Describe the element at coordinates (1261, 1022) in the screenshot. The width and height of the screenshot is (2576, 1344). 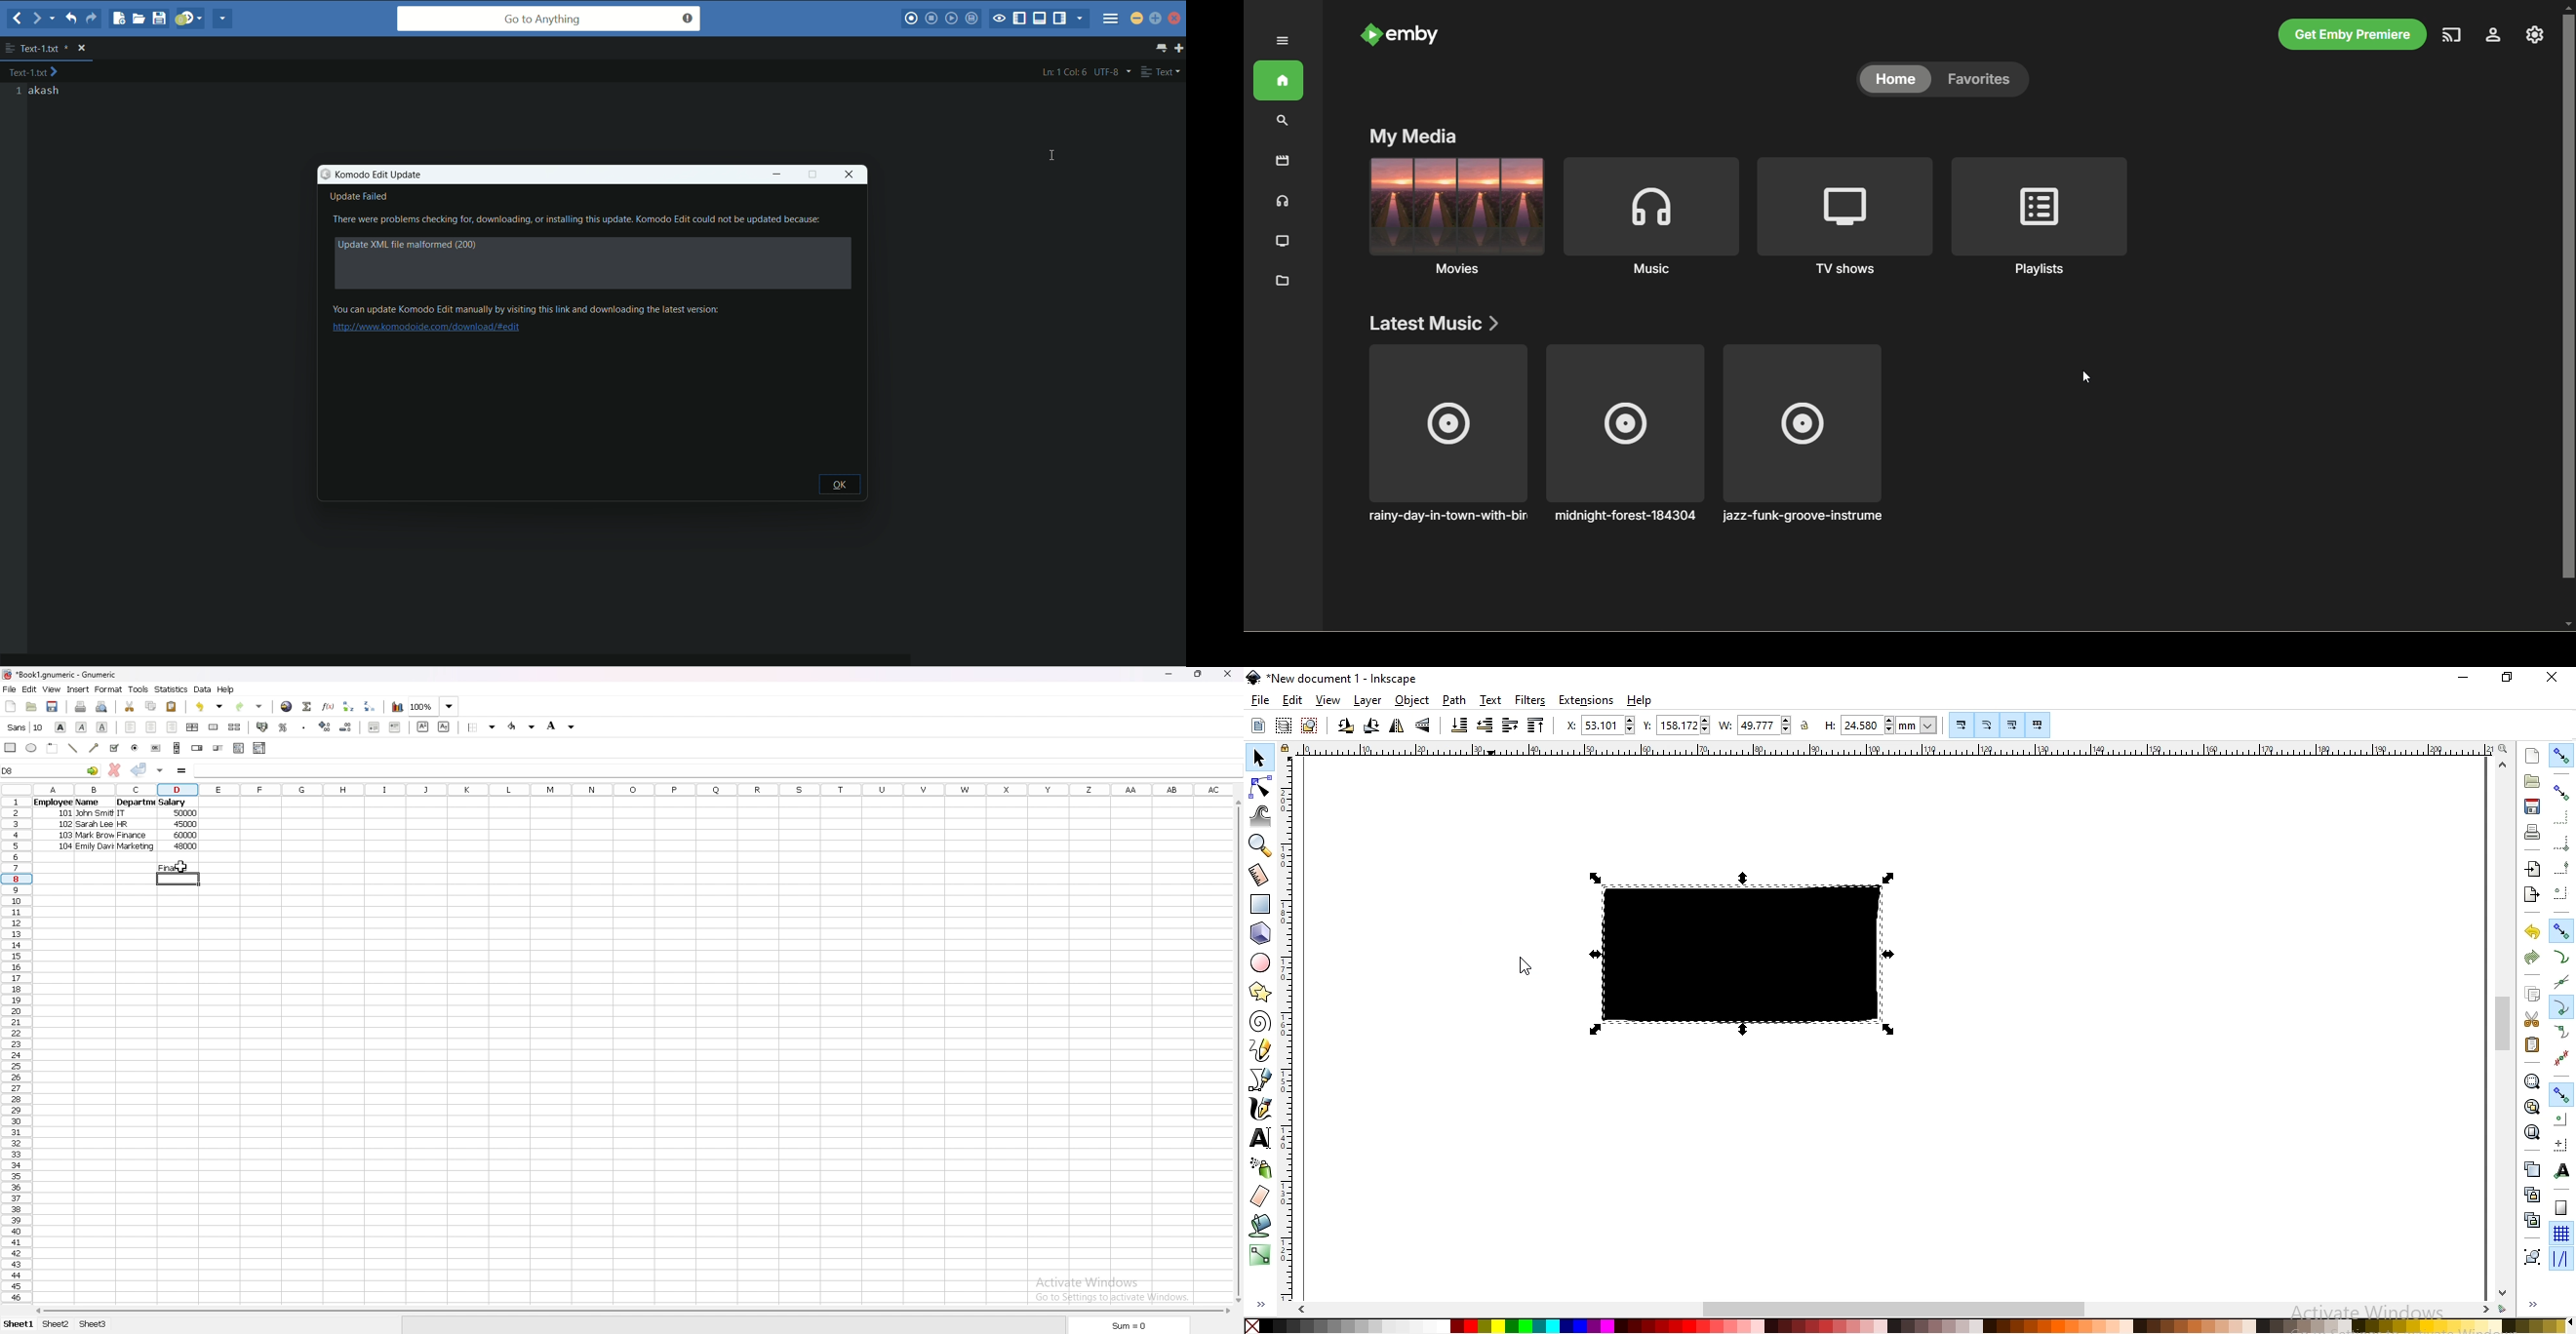
I see `create spirals` at that location.